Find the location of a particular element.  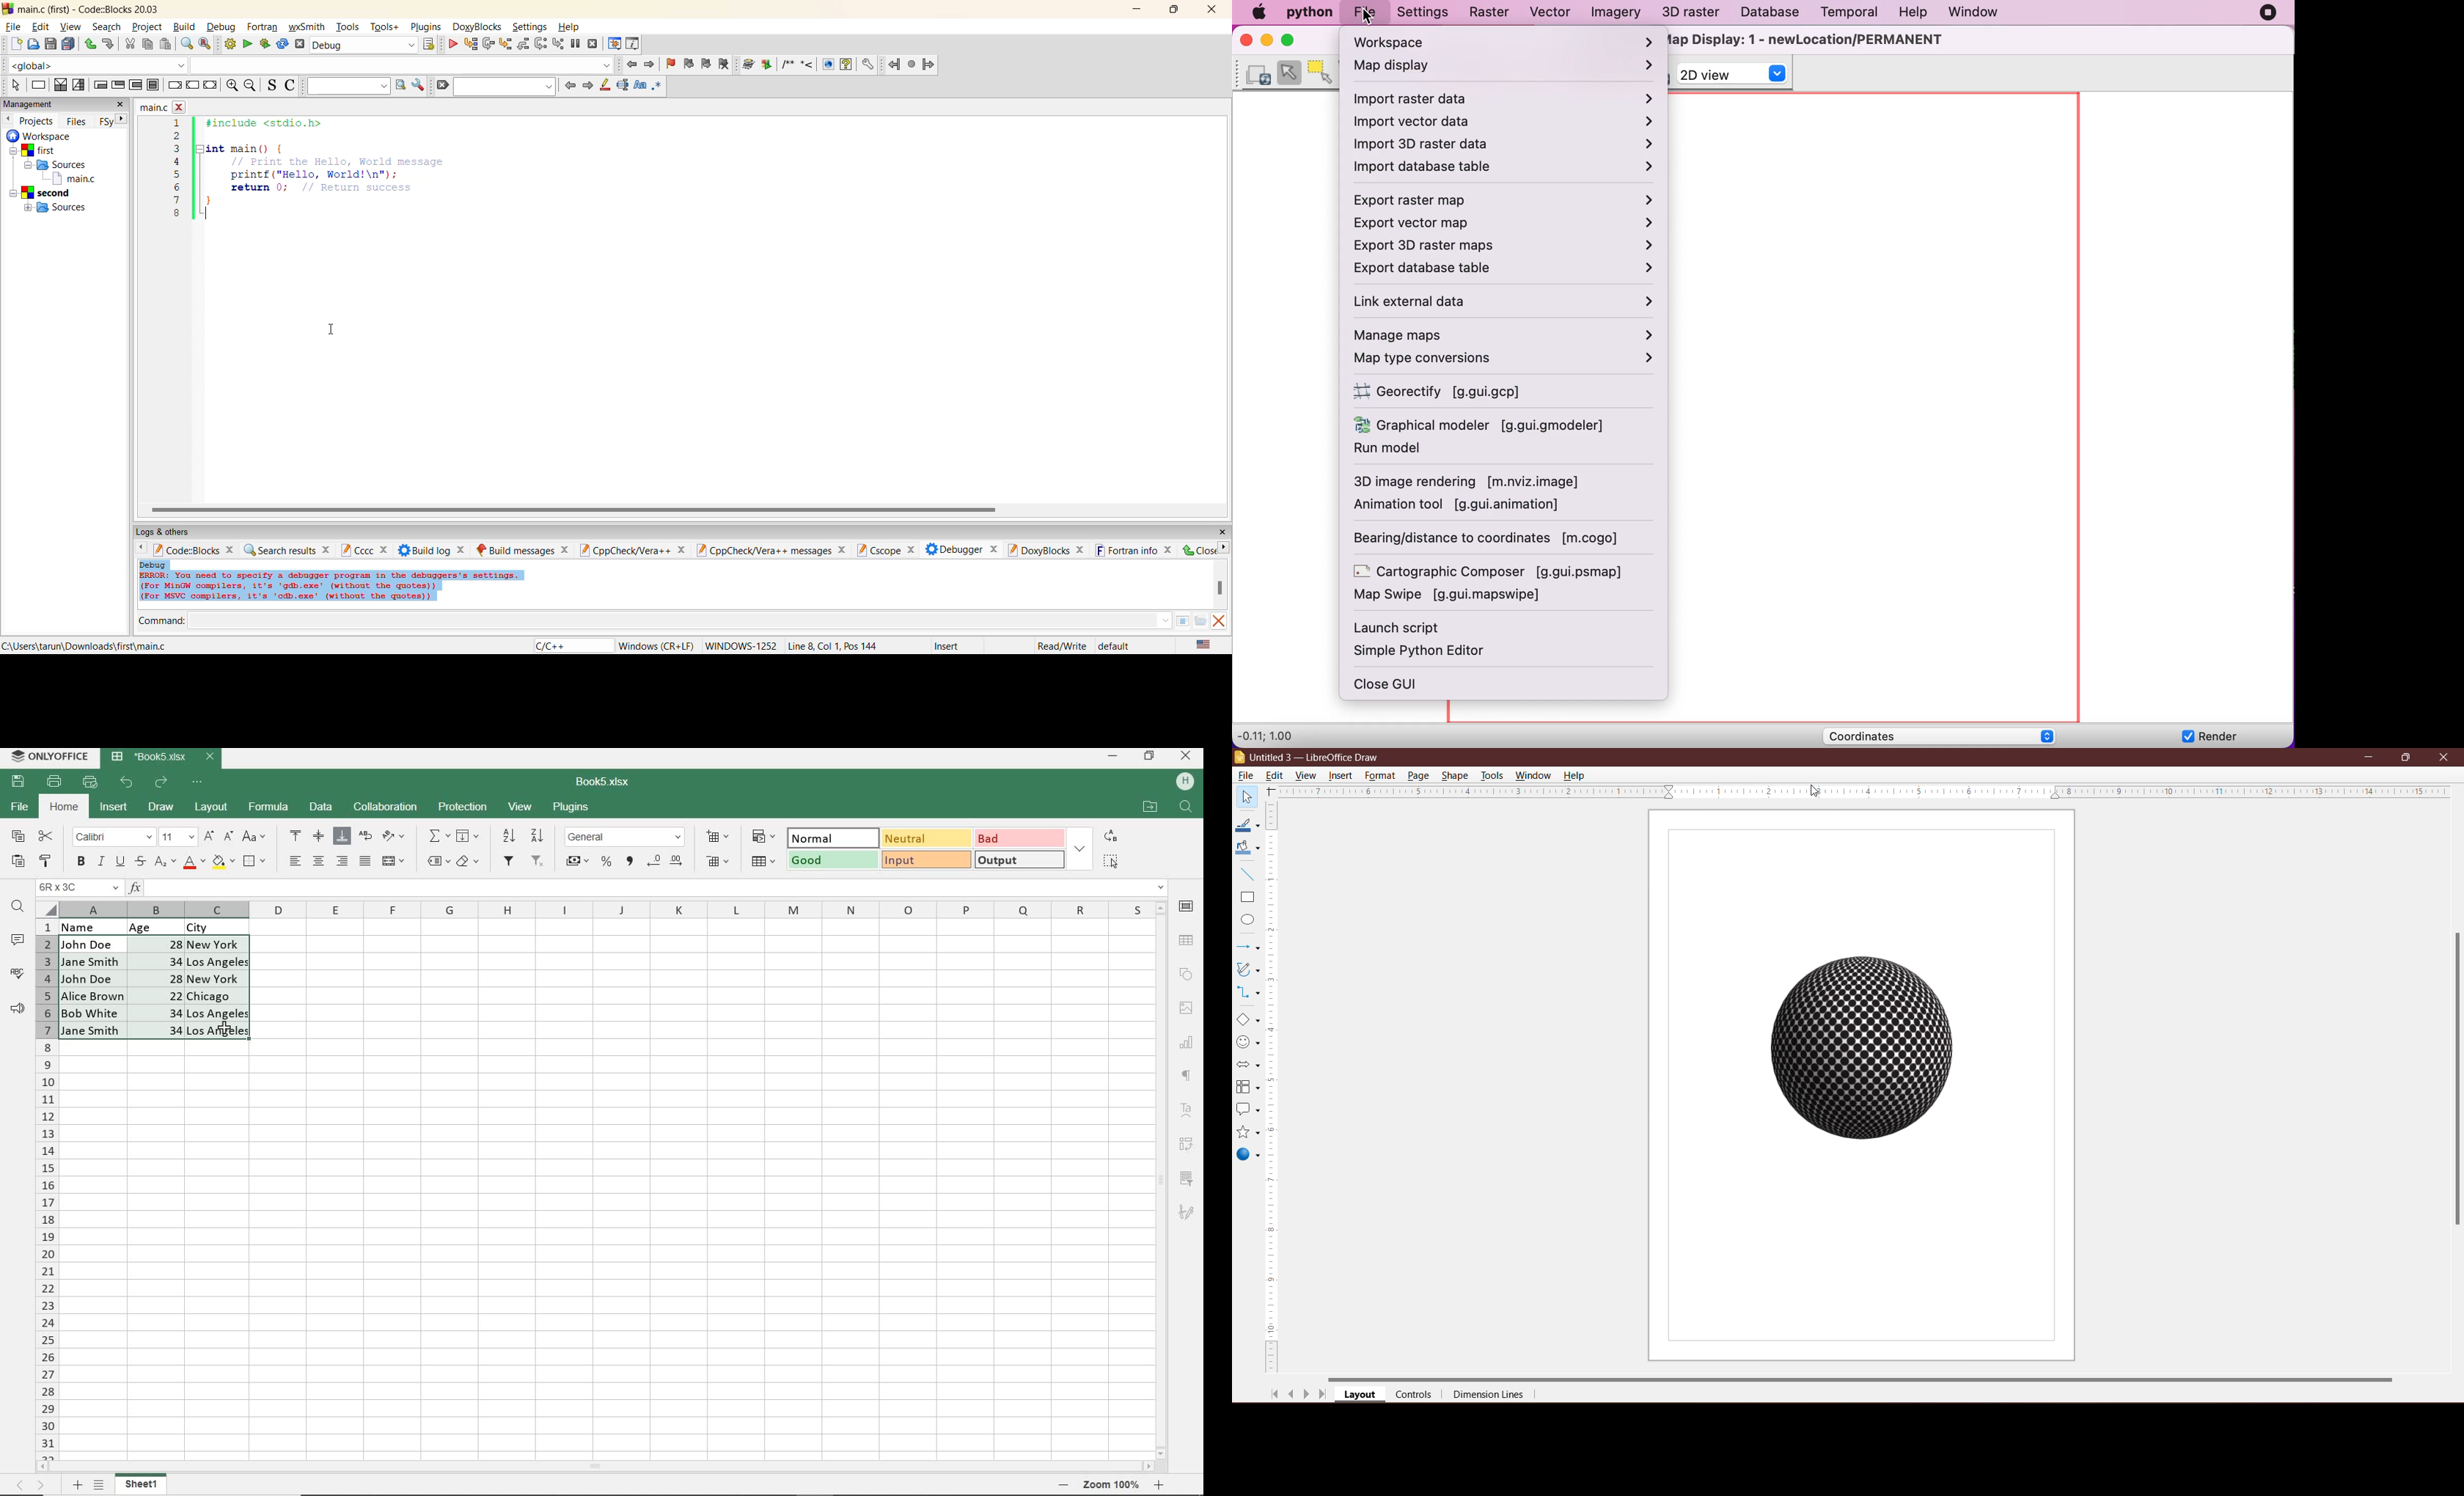

Help is located at coordinates (1576, 775).